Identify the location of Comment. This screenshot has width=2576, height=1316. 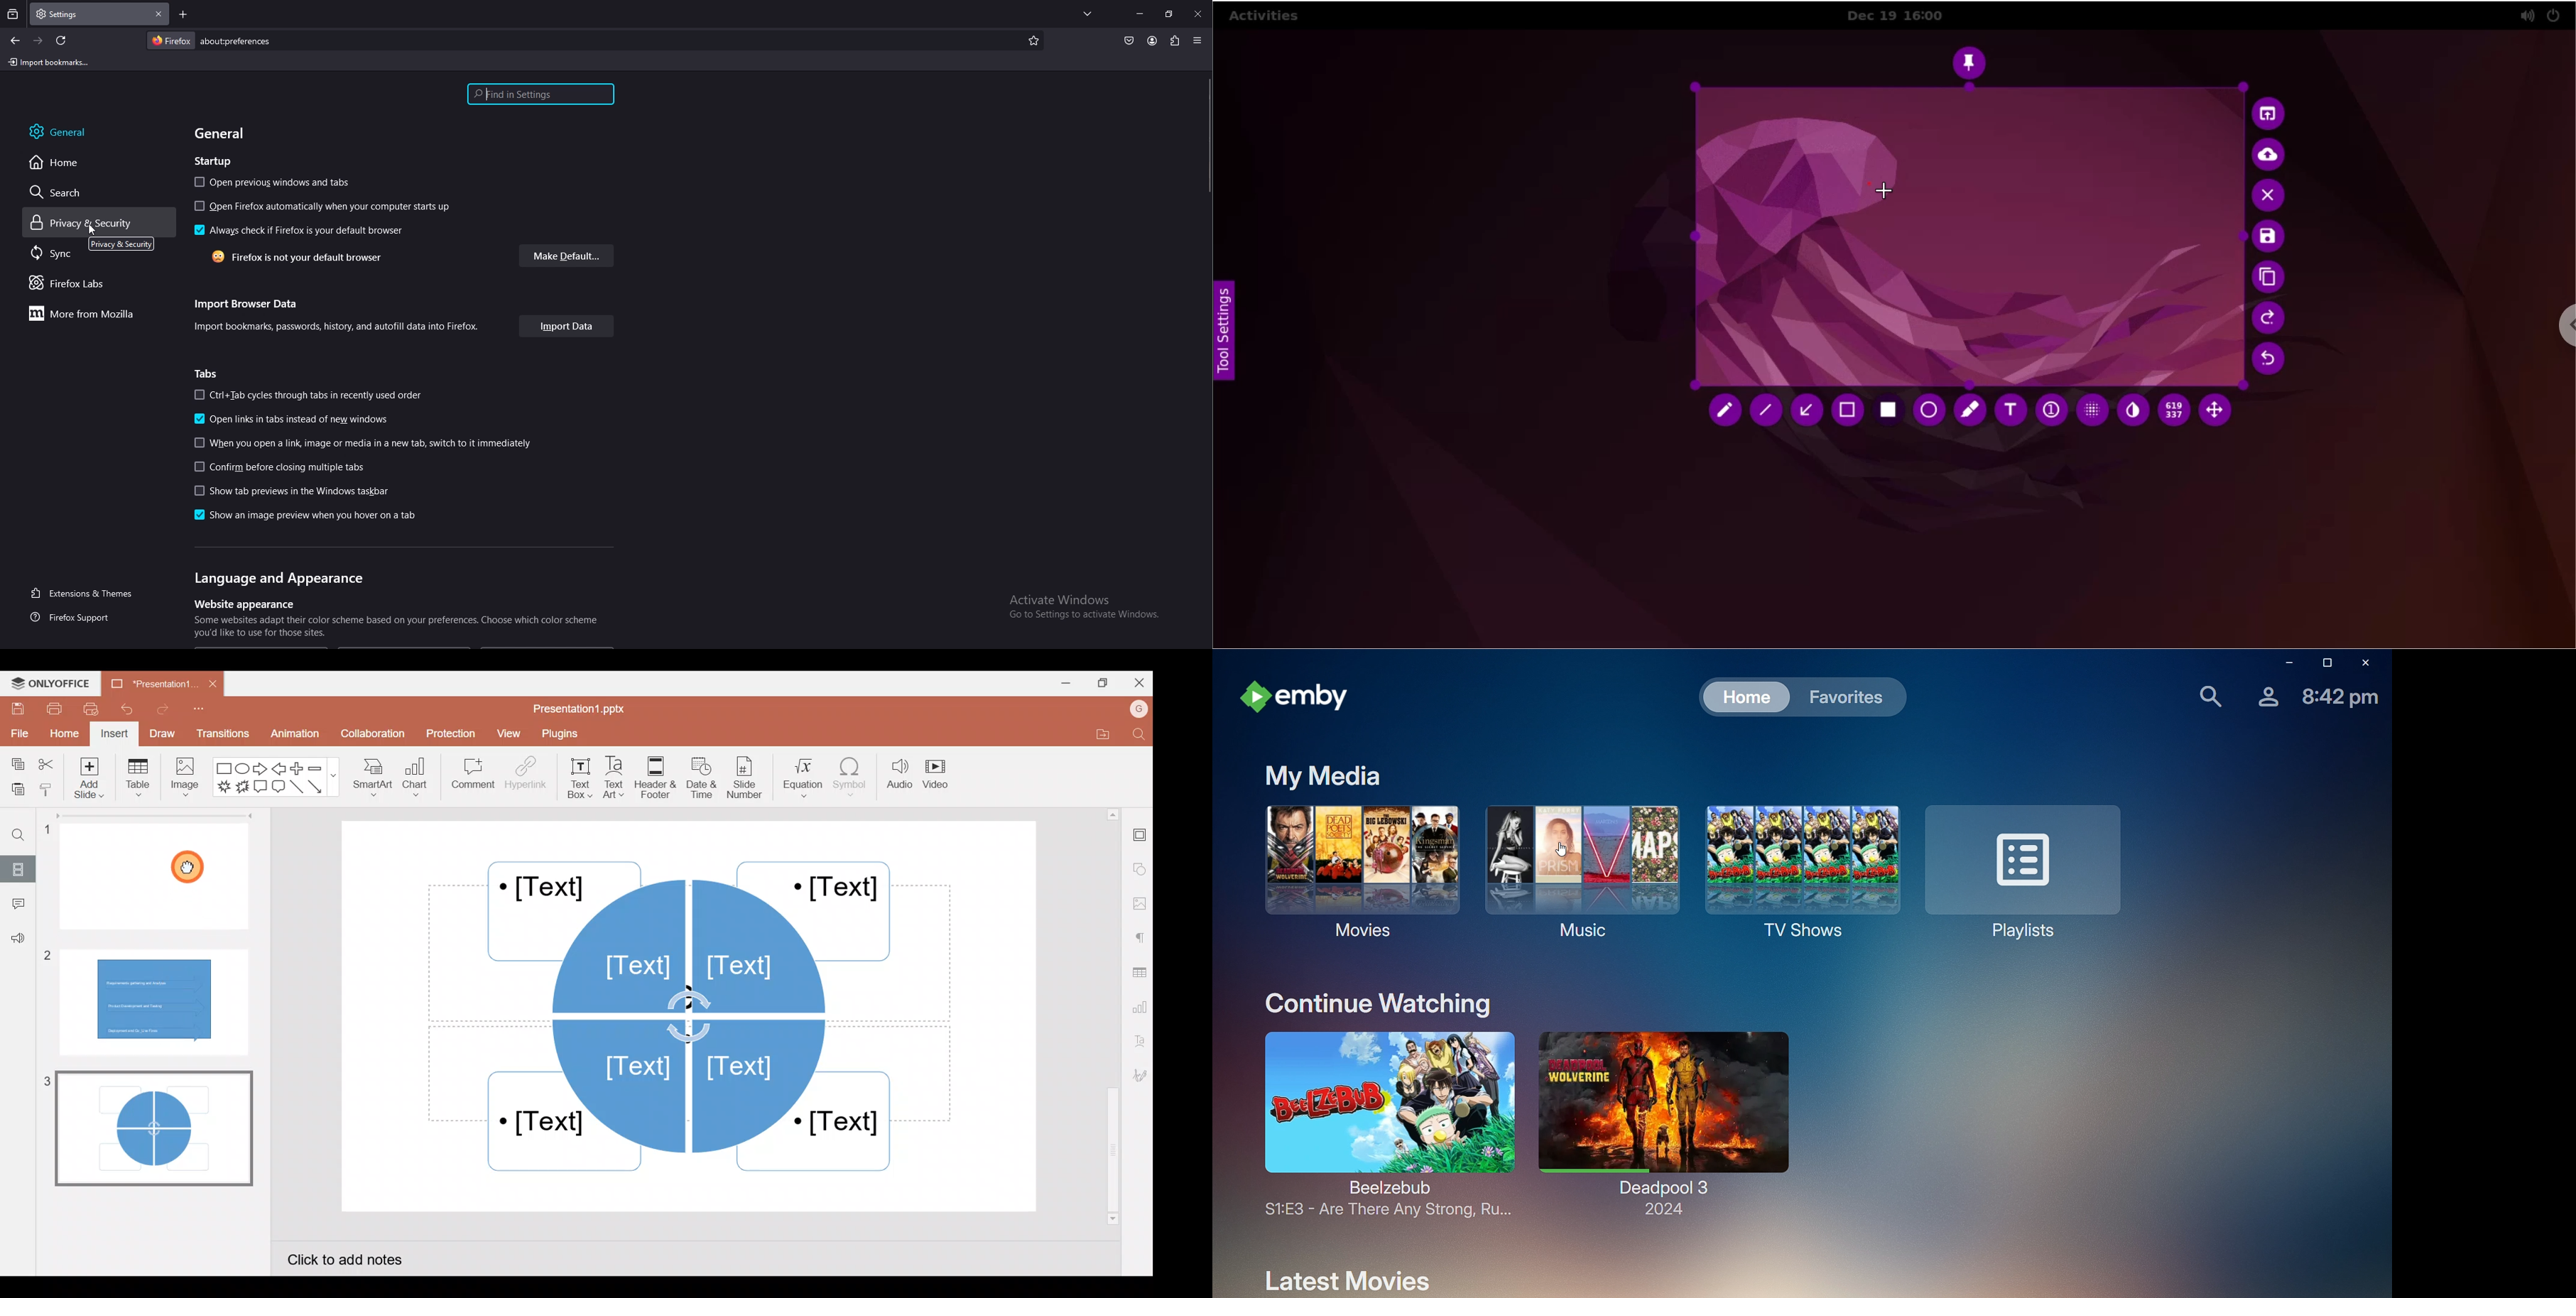
(469, 775).